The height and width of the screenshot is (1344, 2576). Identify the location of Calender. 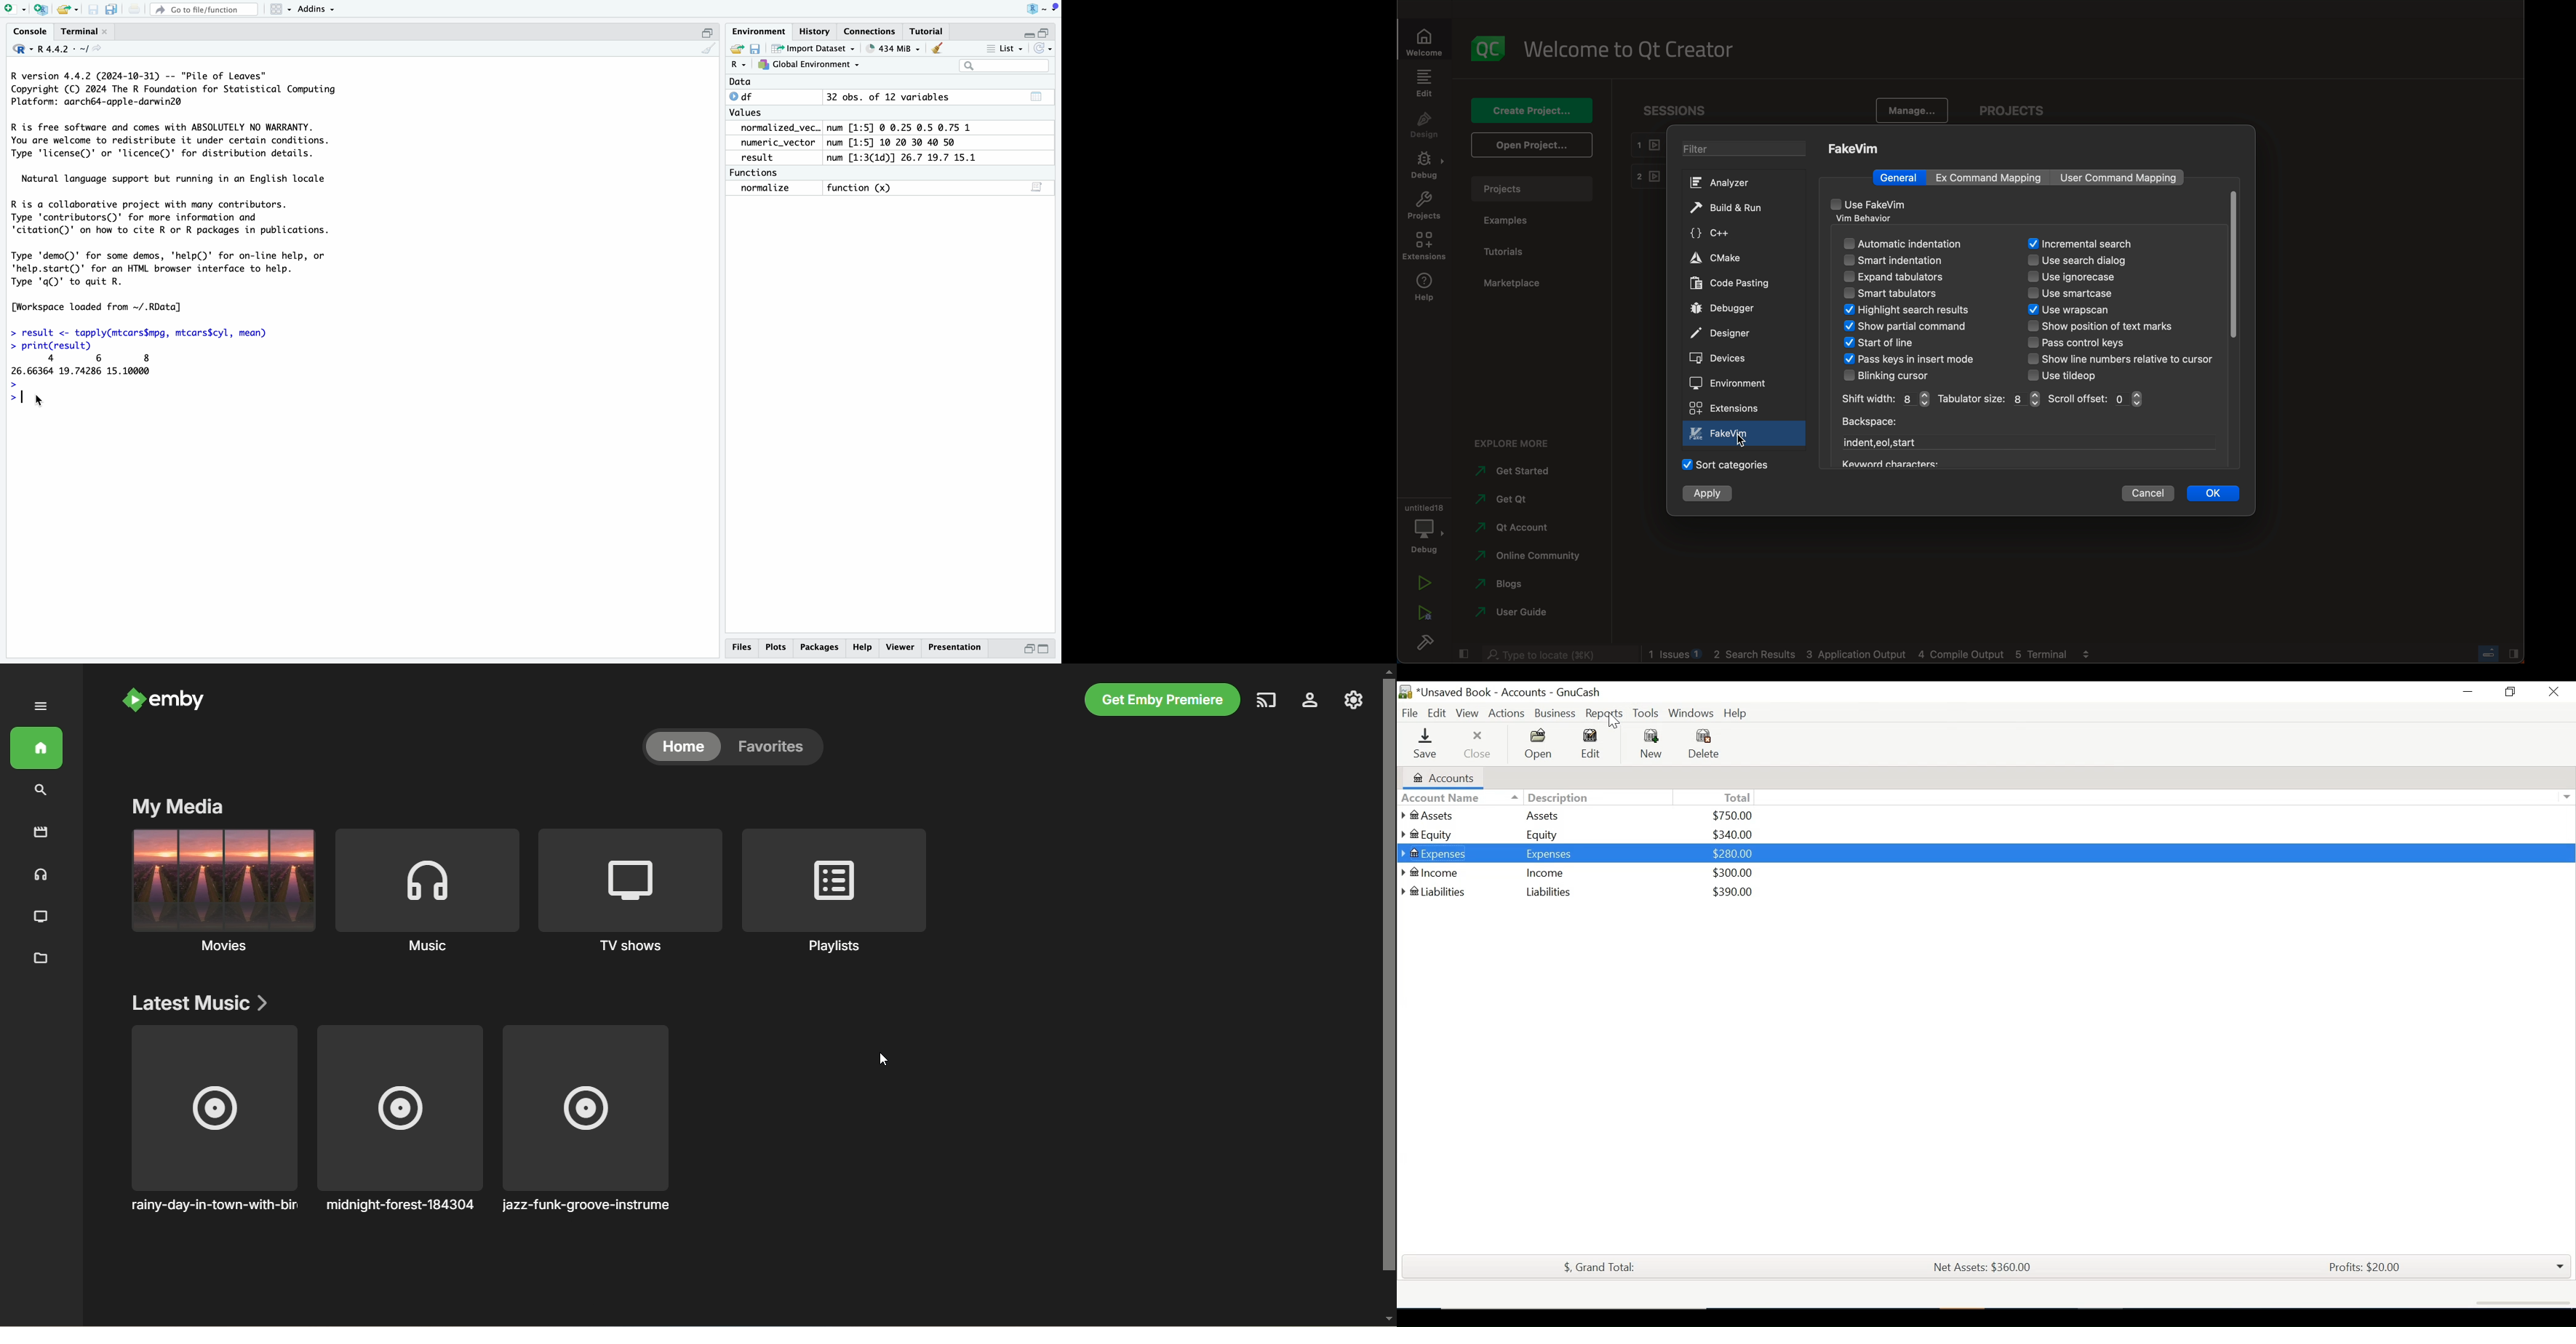
(1037, 97).